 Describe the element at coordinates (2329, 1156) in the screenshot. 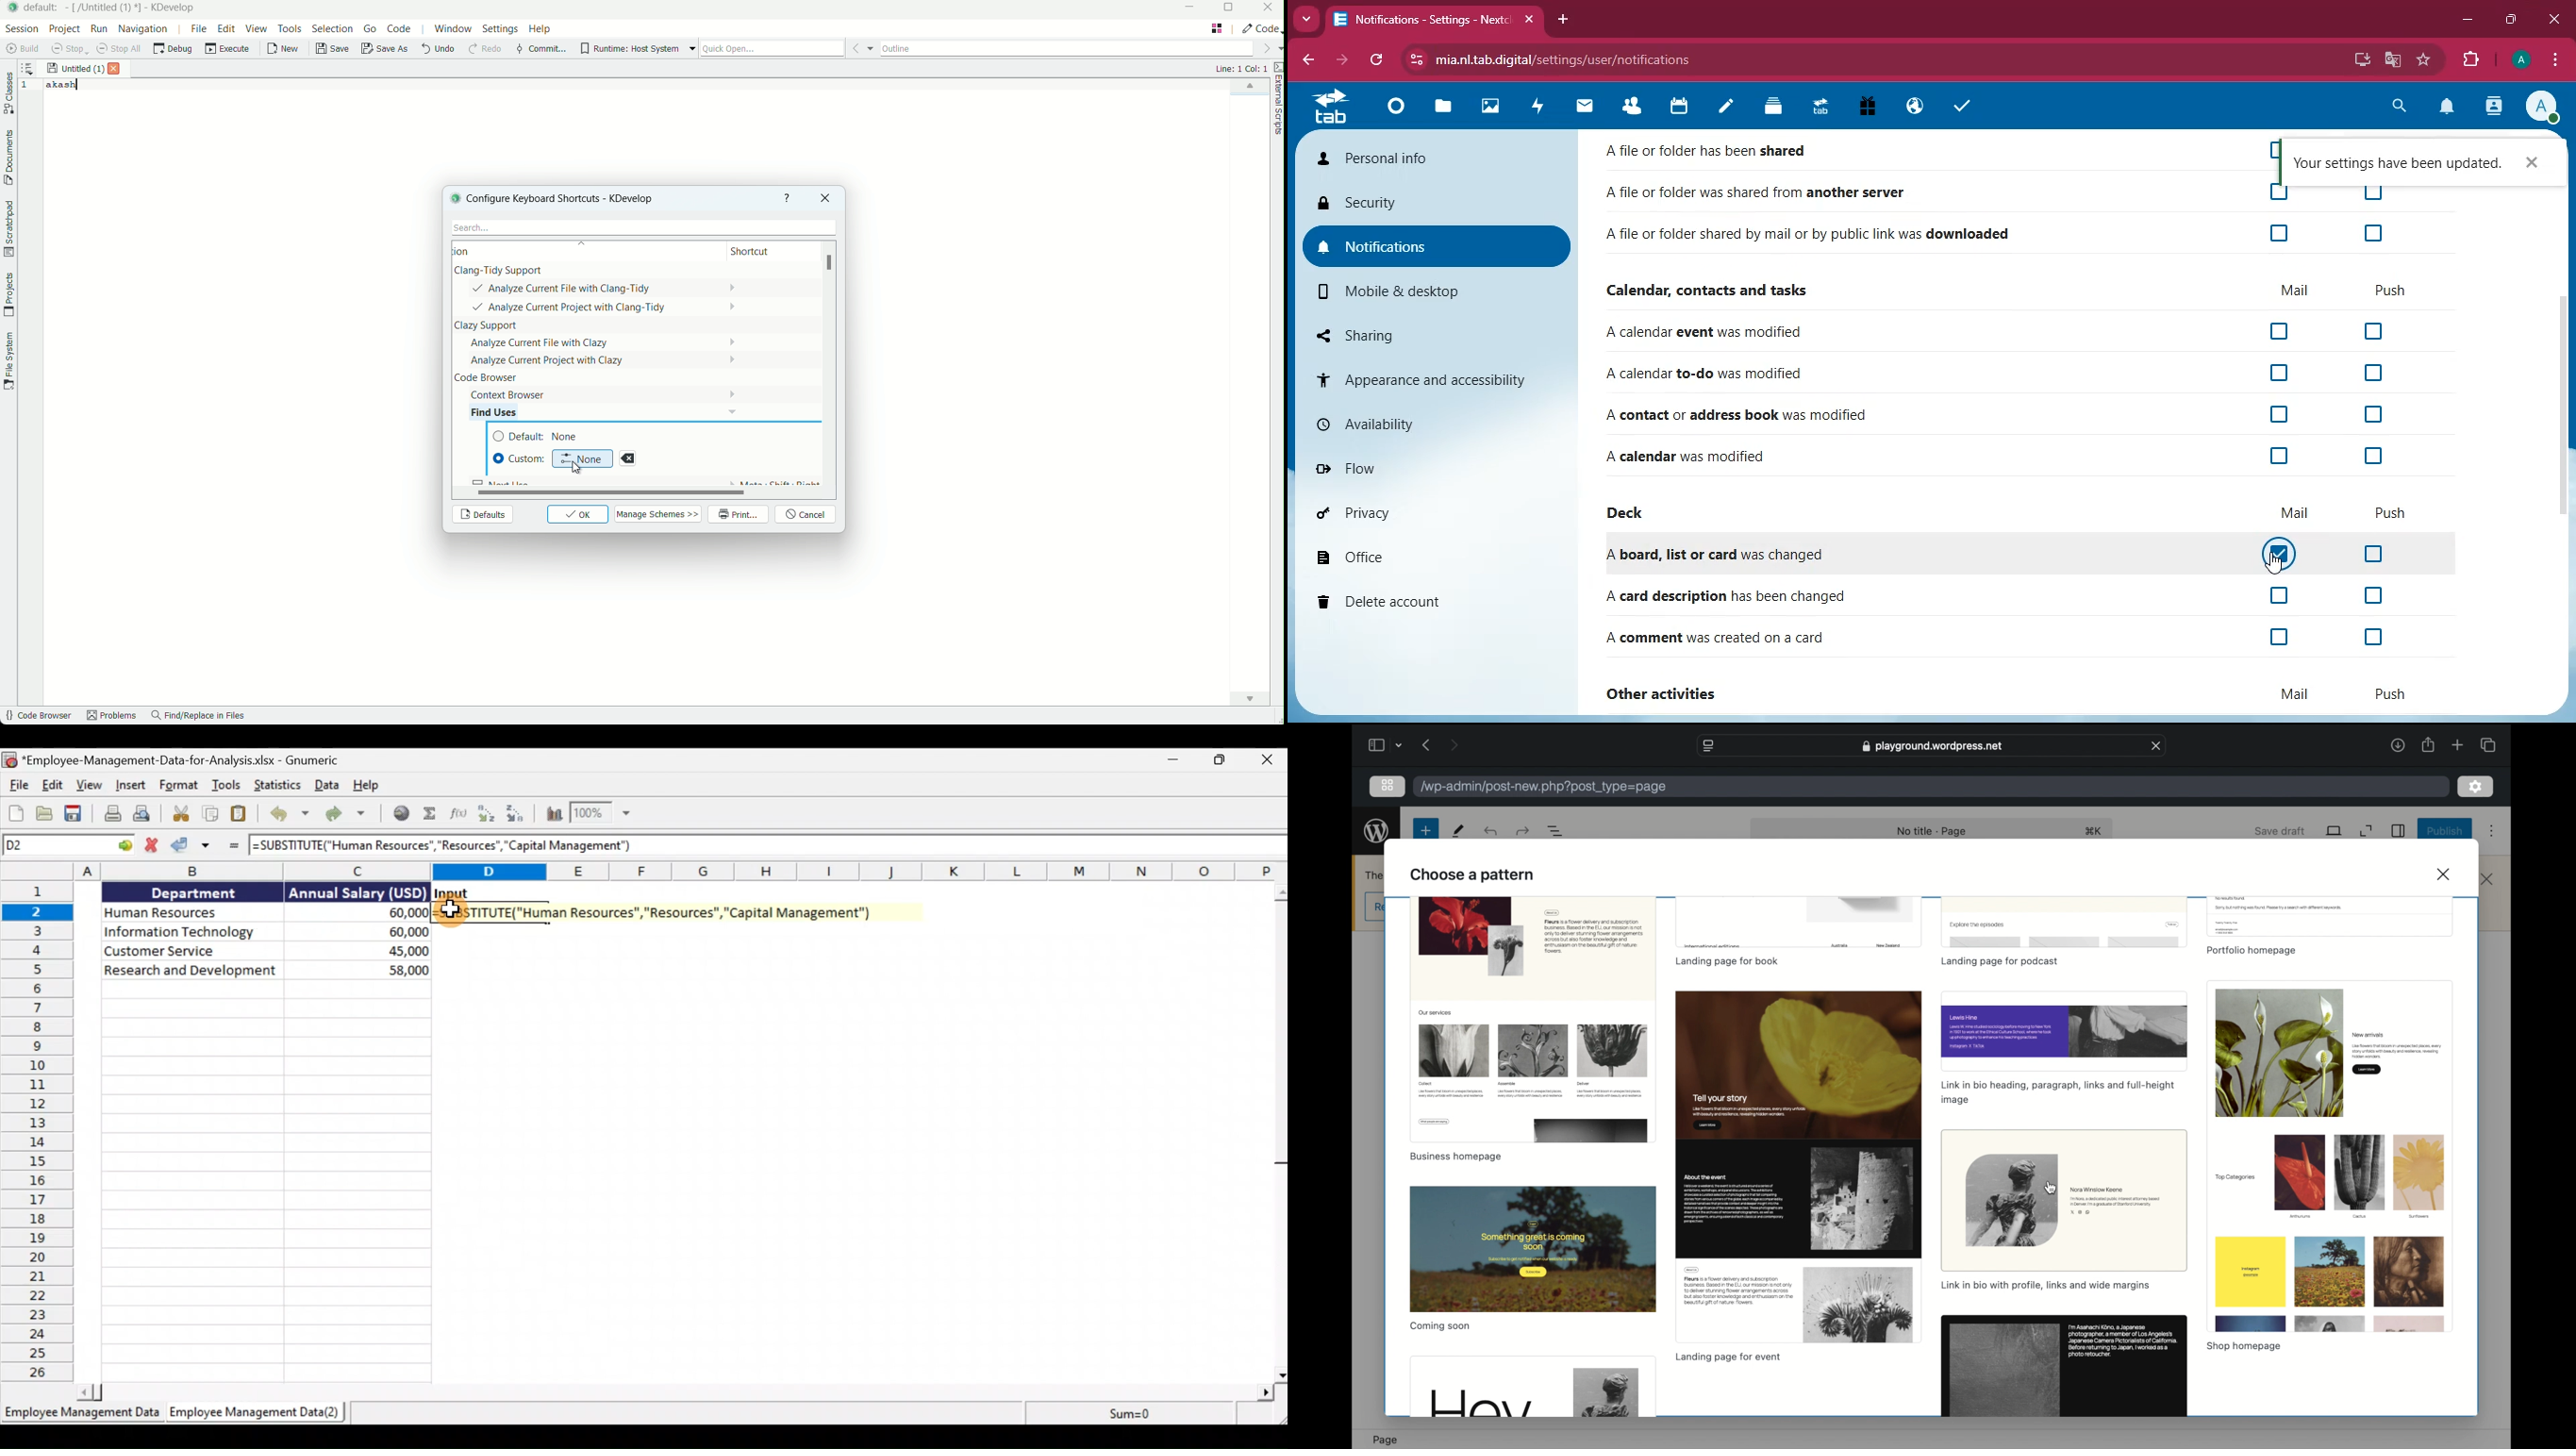

I see `preview` at that location.